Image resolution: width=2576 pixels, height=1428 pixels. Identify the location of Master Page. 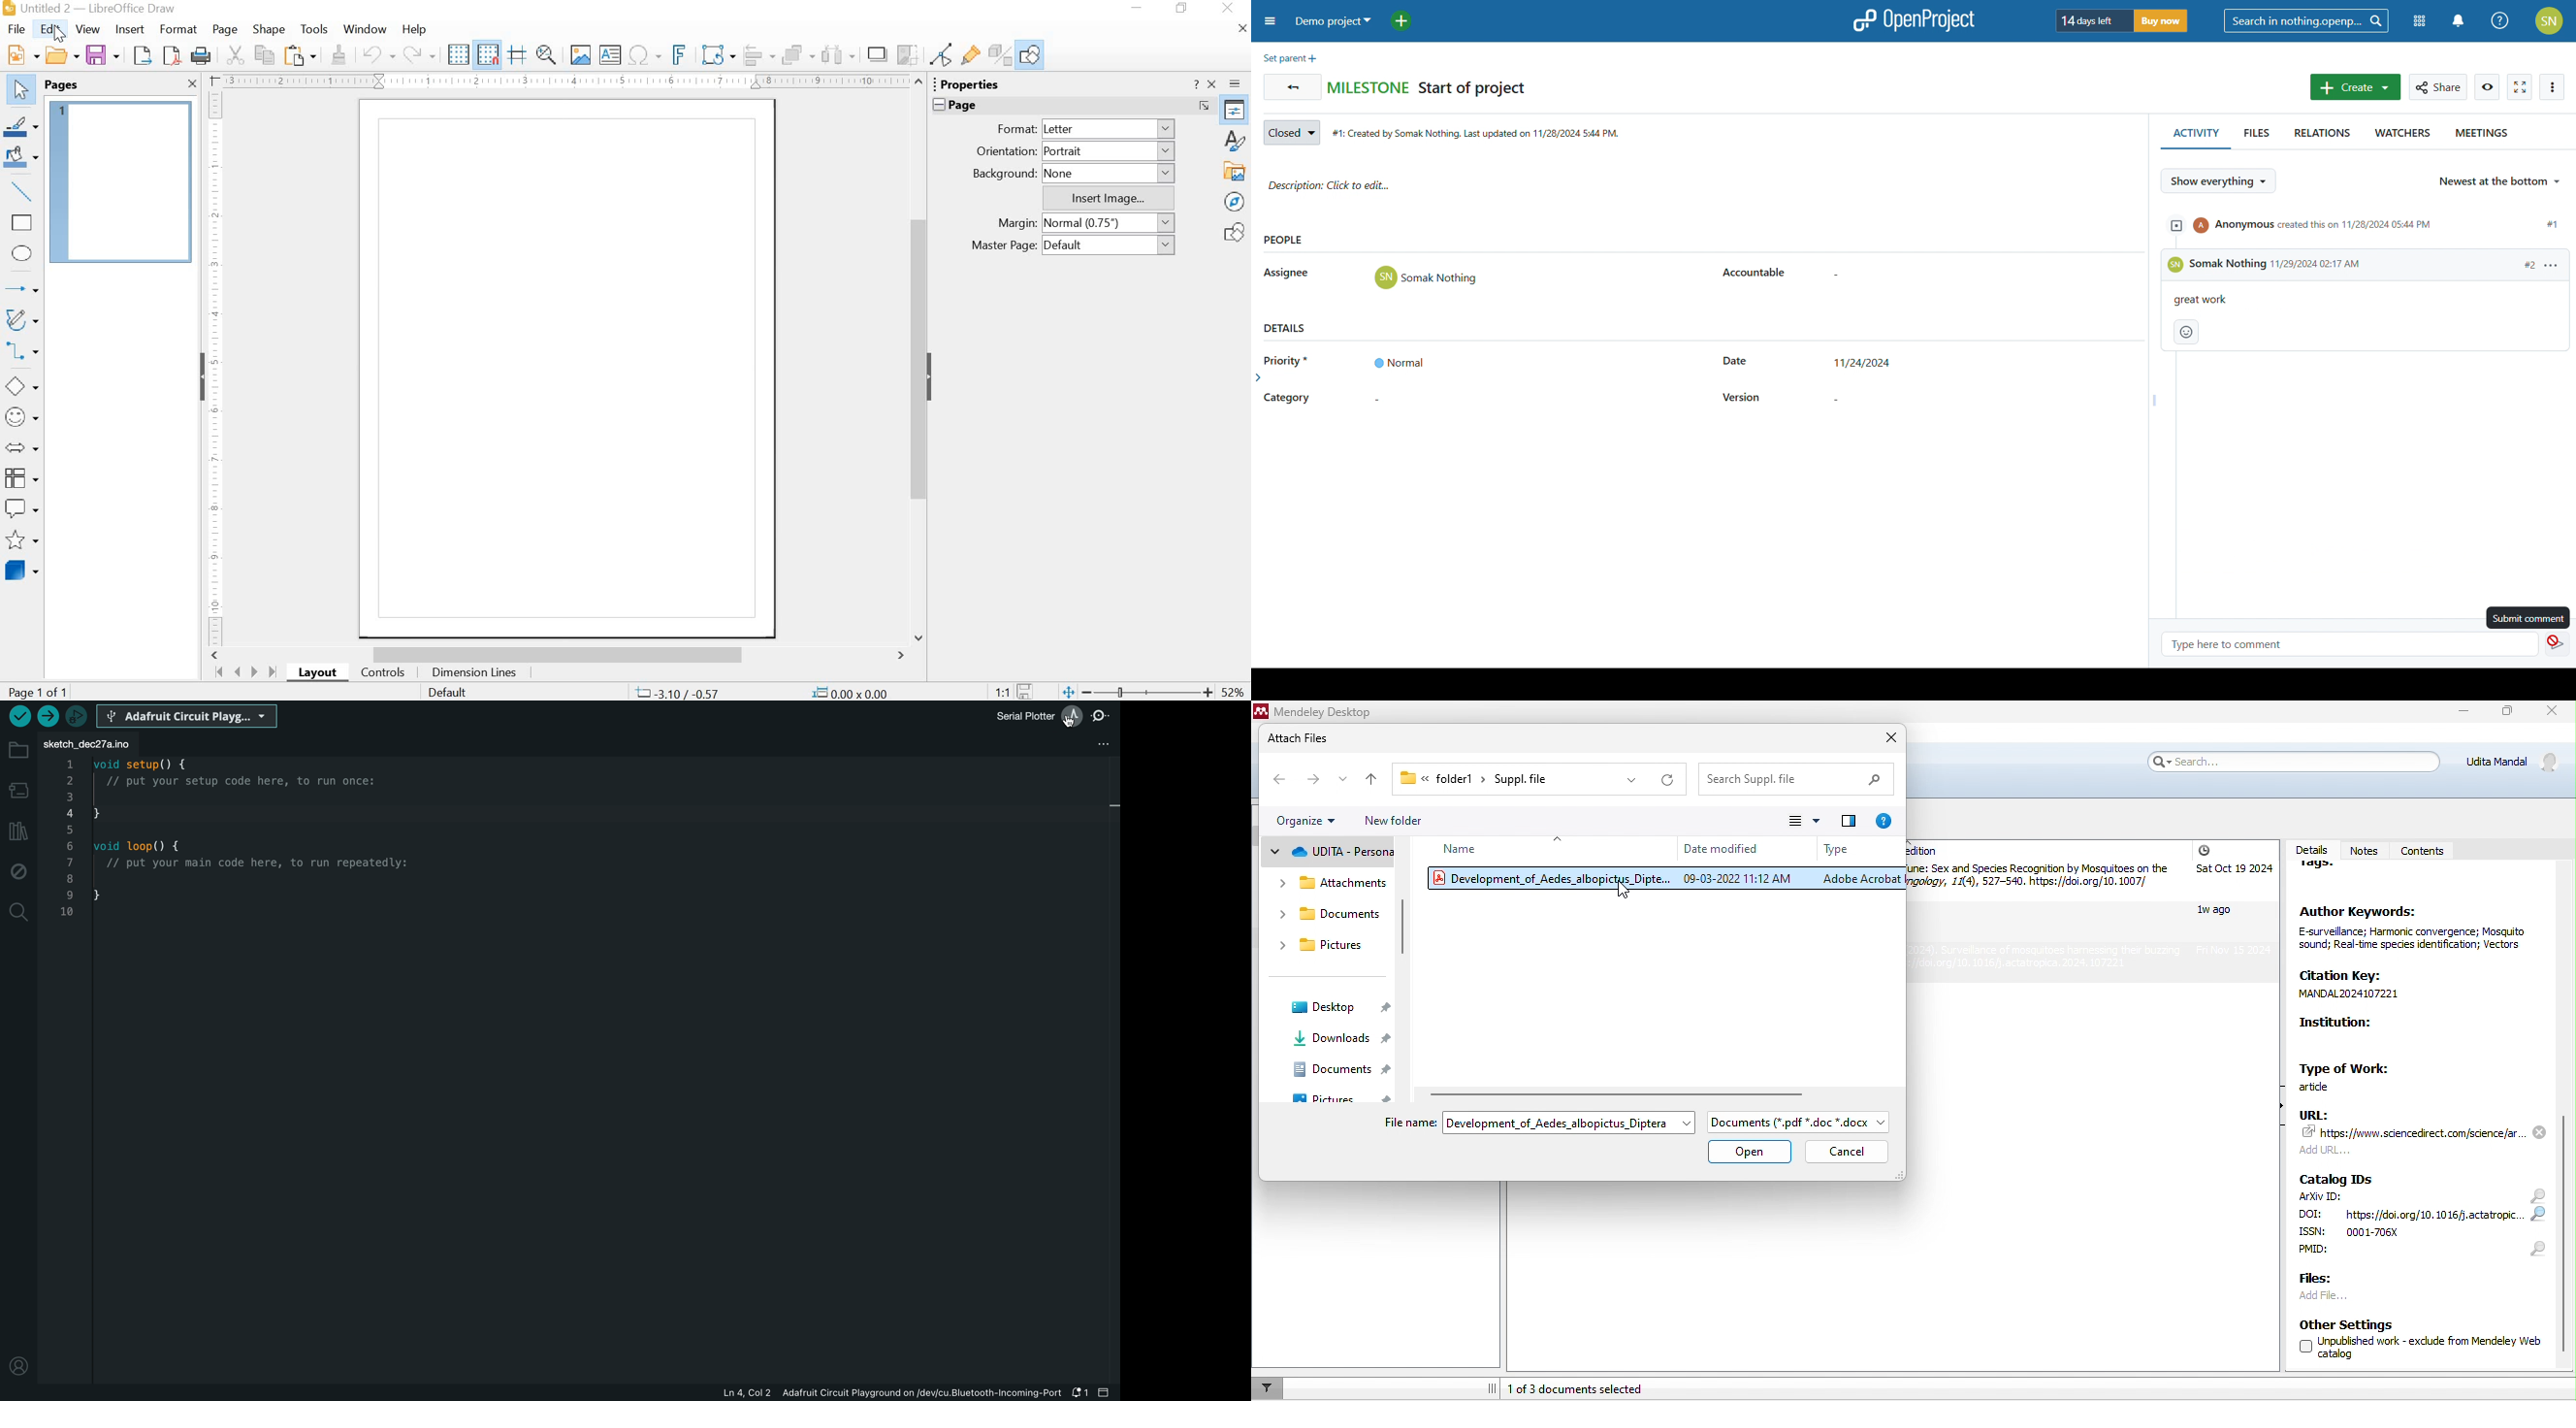
(1007, 246).